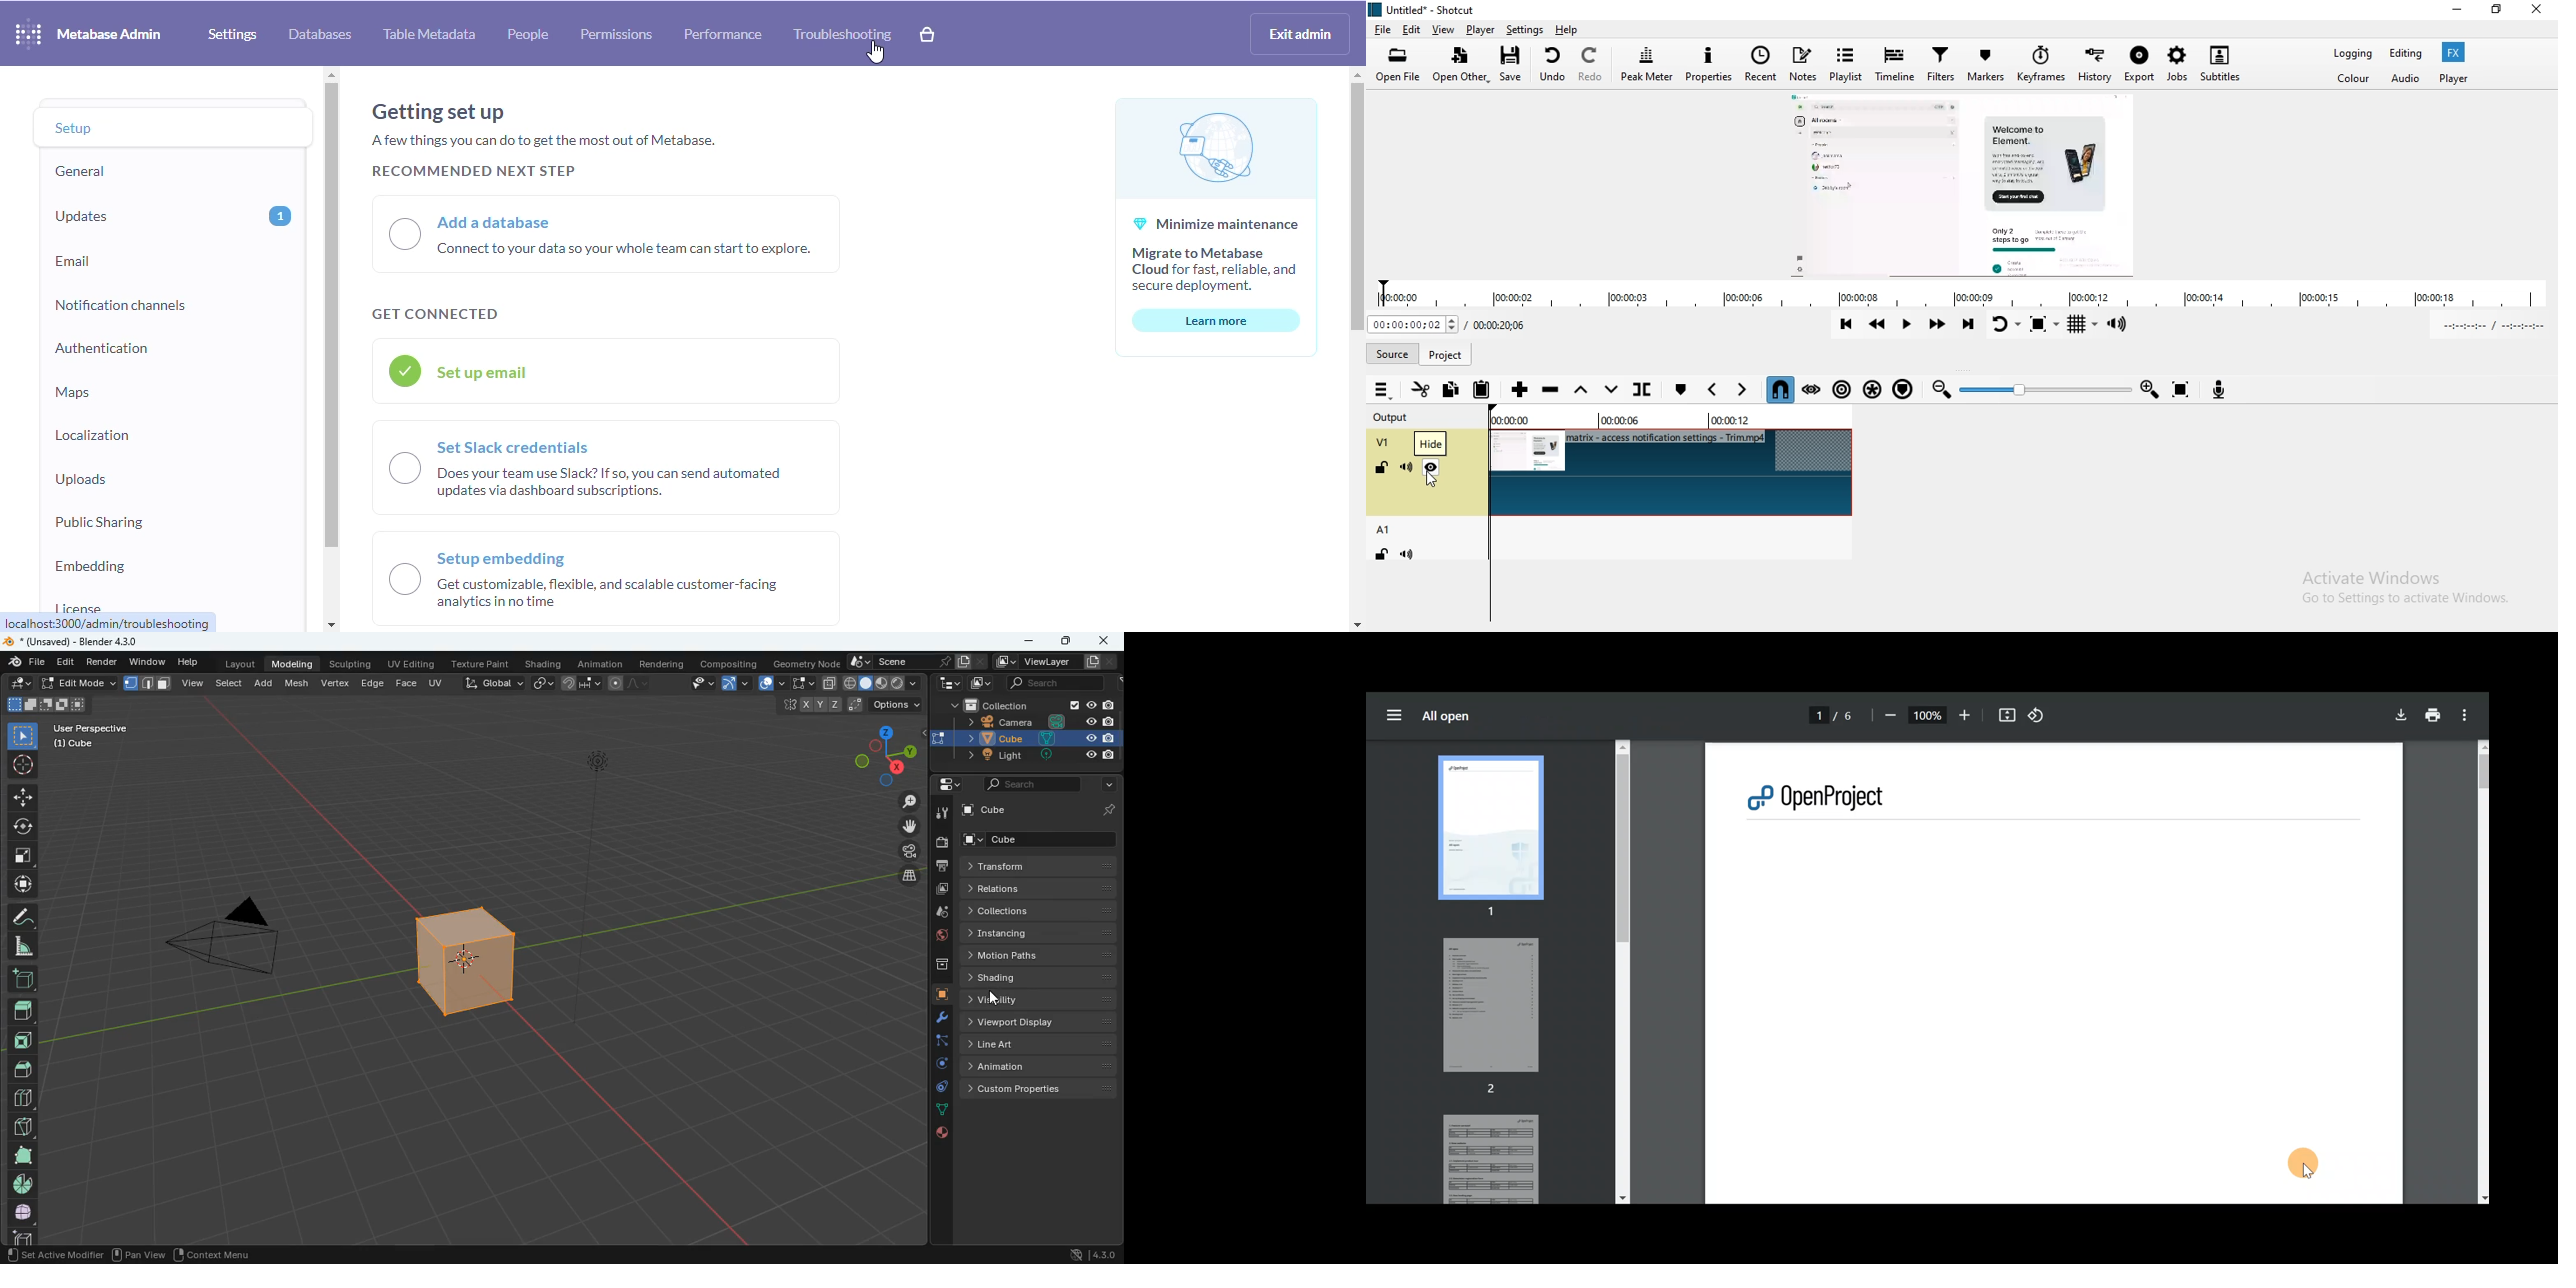  I want to click on shotcut, so click(1424, 10).